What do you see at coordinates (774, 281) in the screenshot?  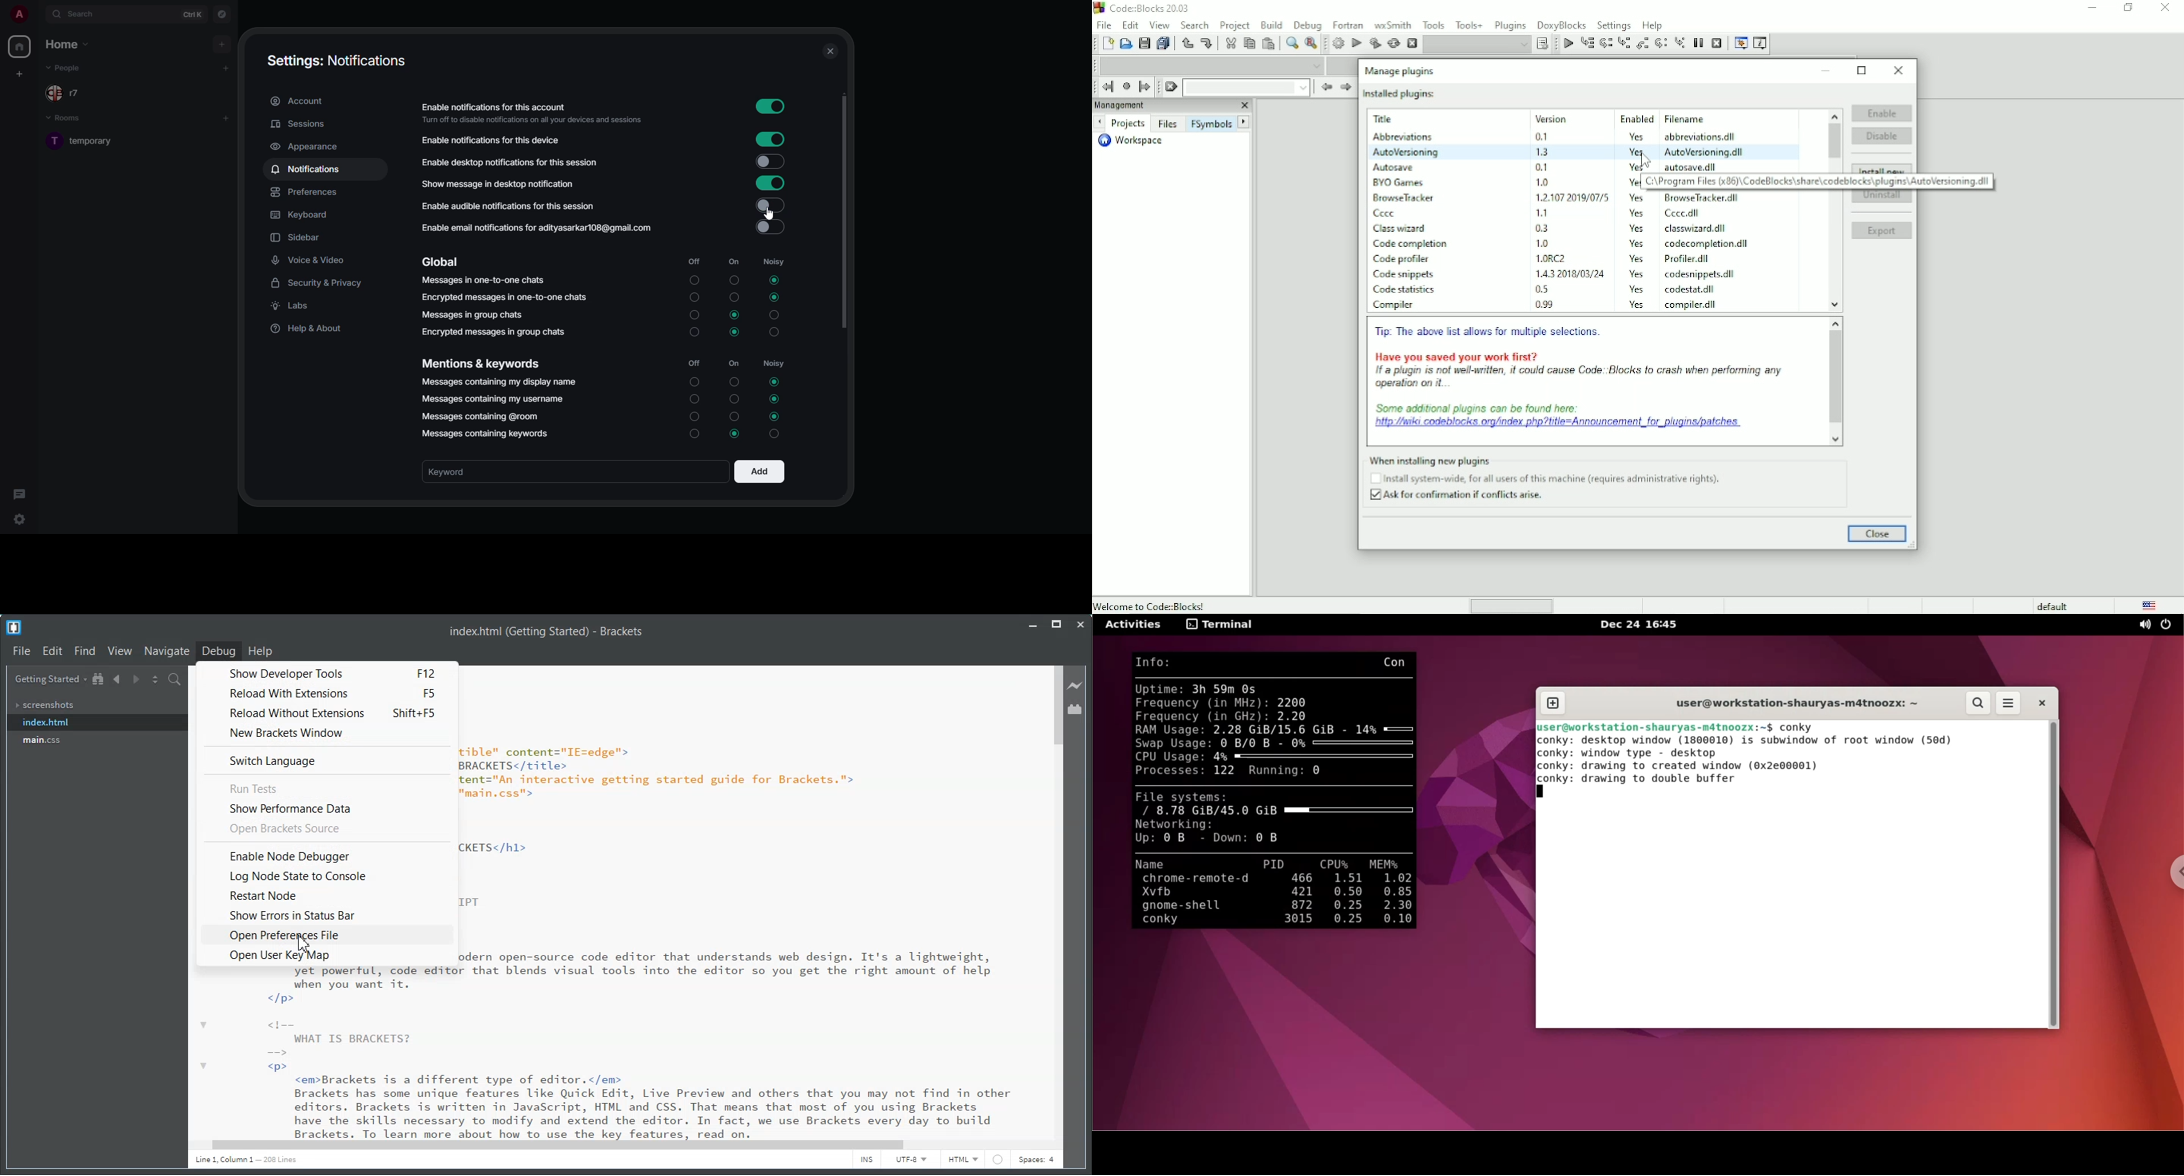 I see `selected` at bounding box center [774, 281].